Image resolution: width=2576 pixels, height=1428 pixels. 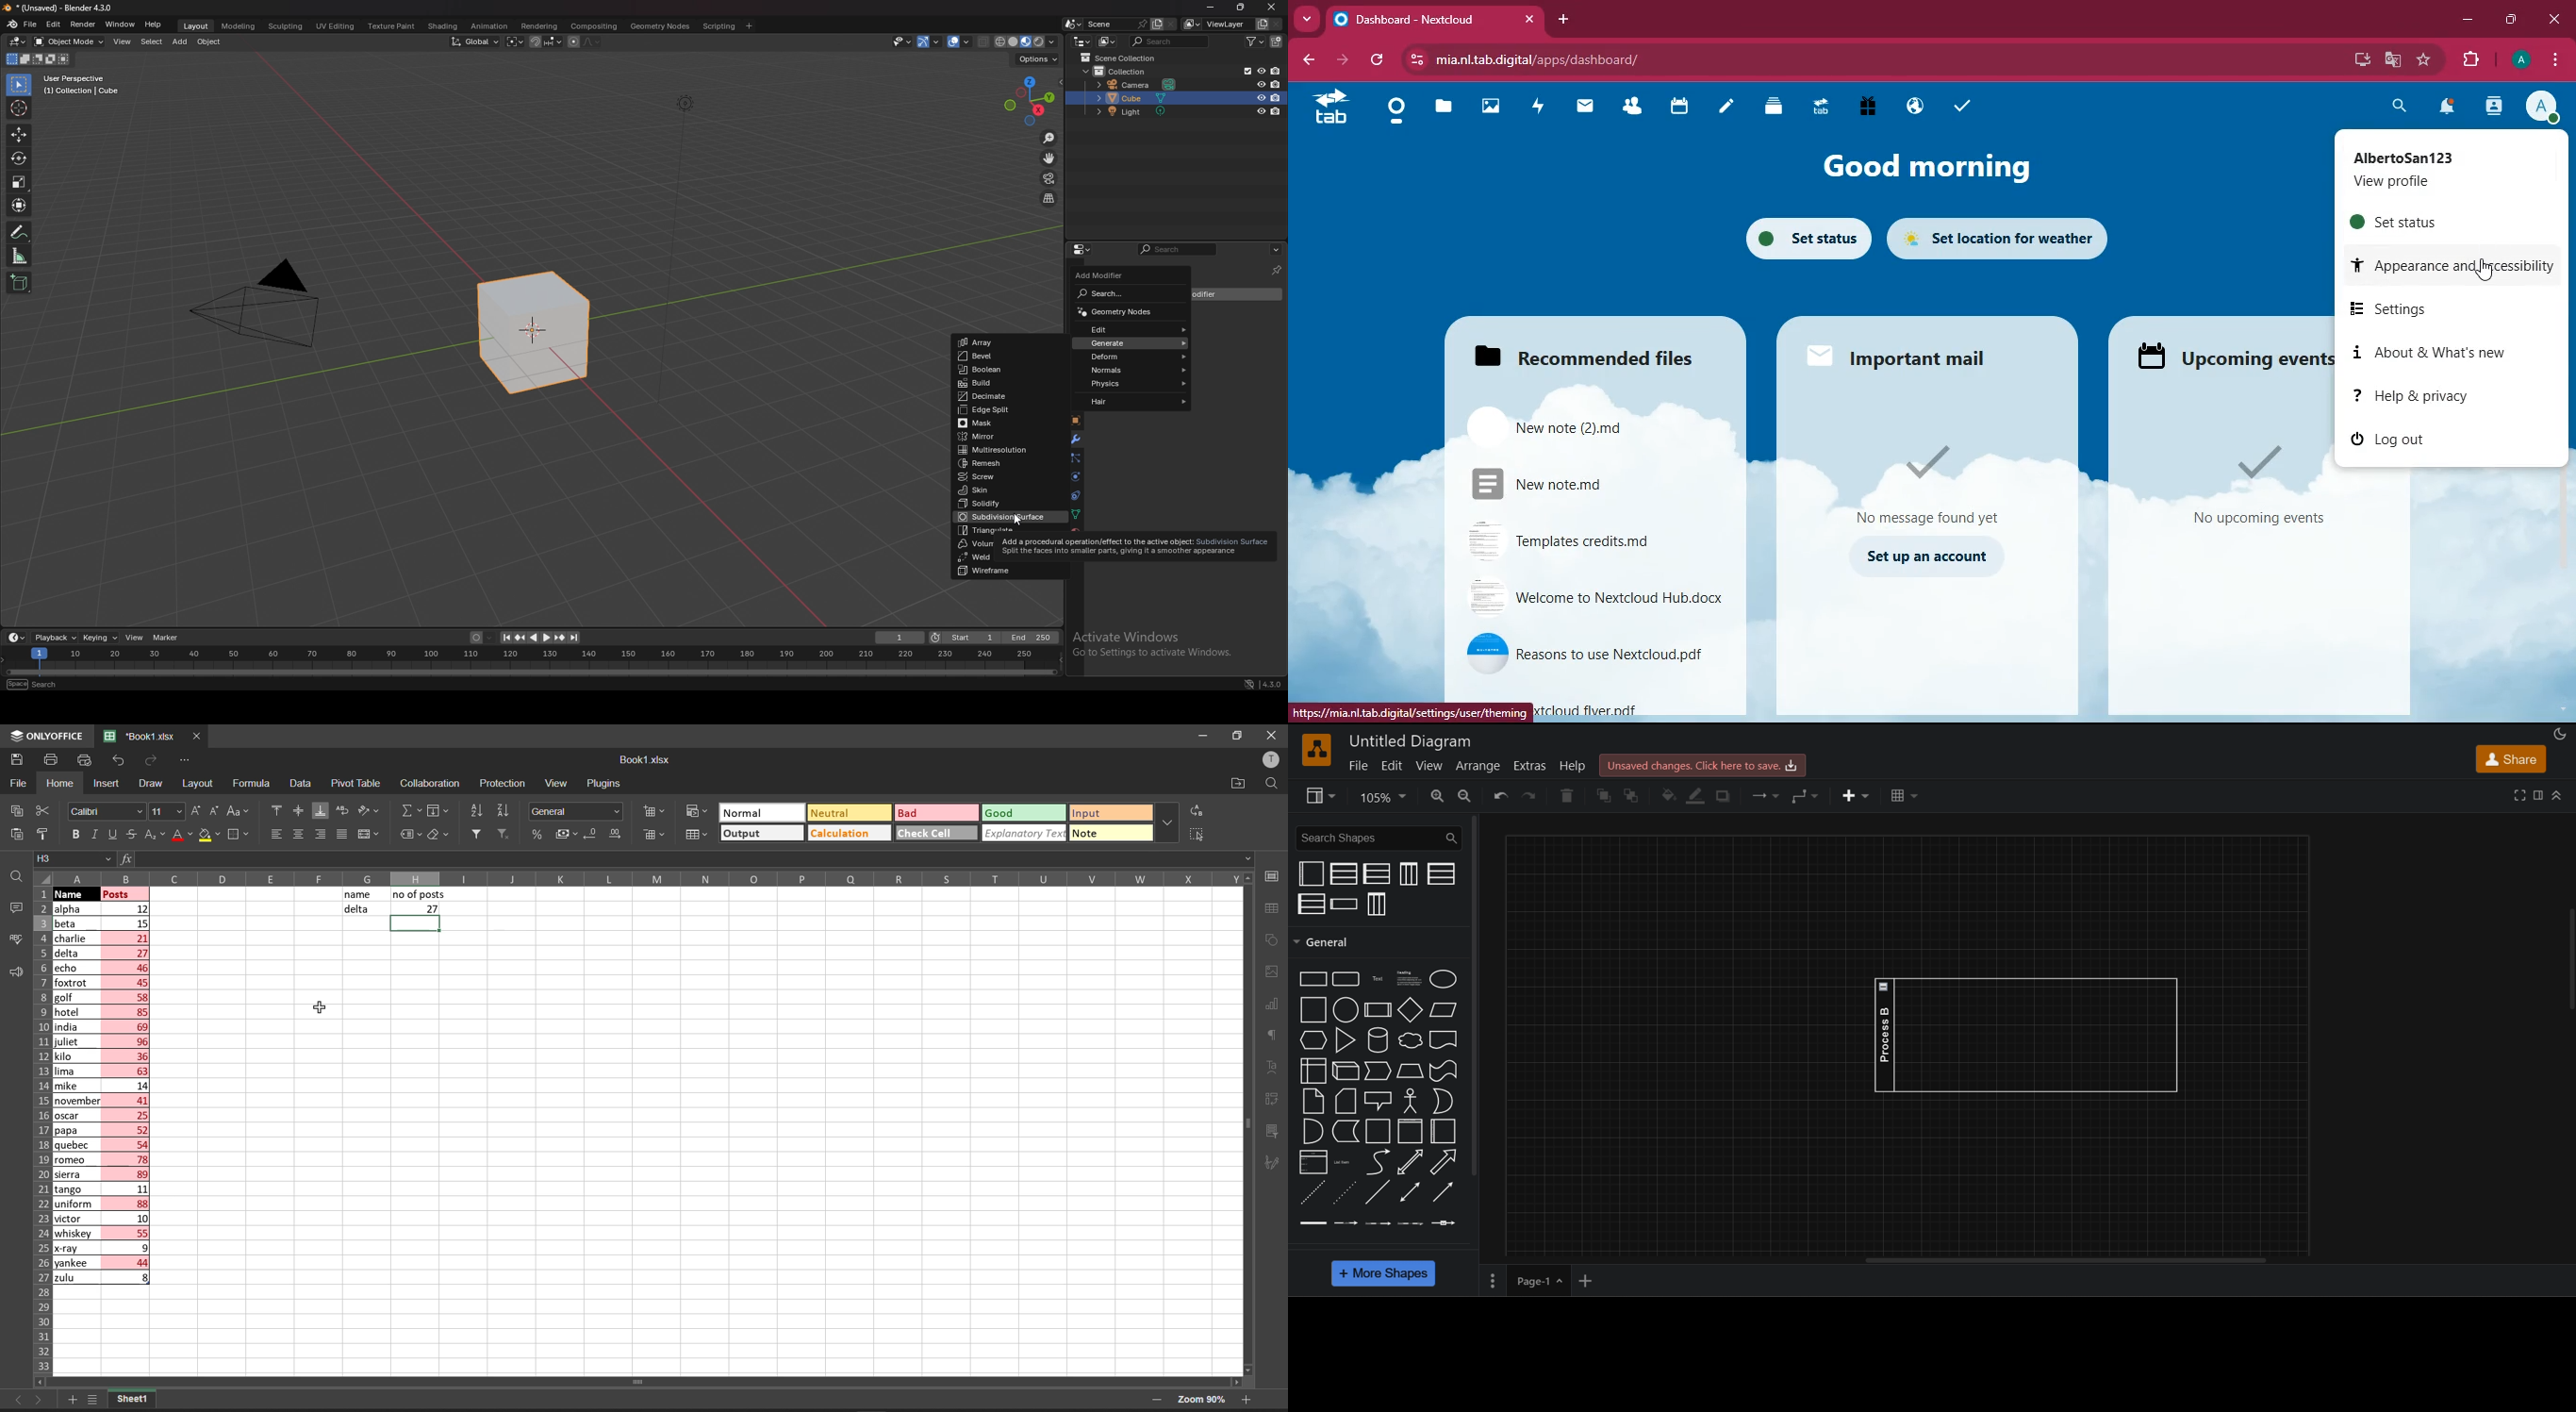 I want to click on output, so click(x=747, y=834).